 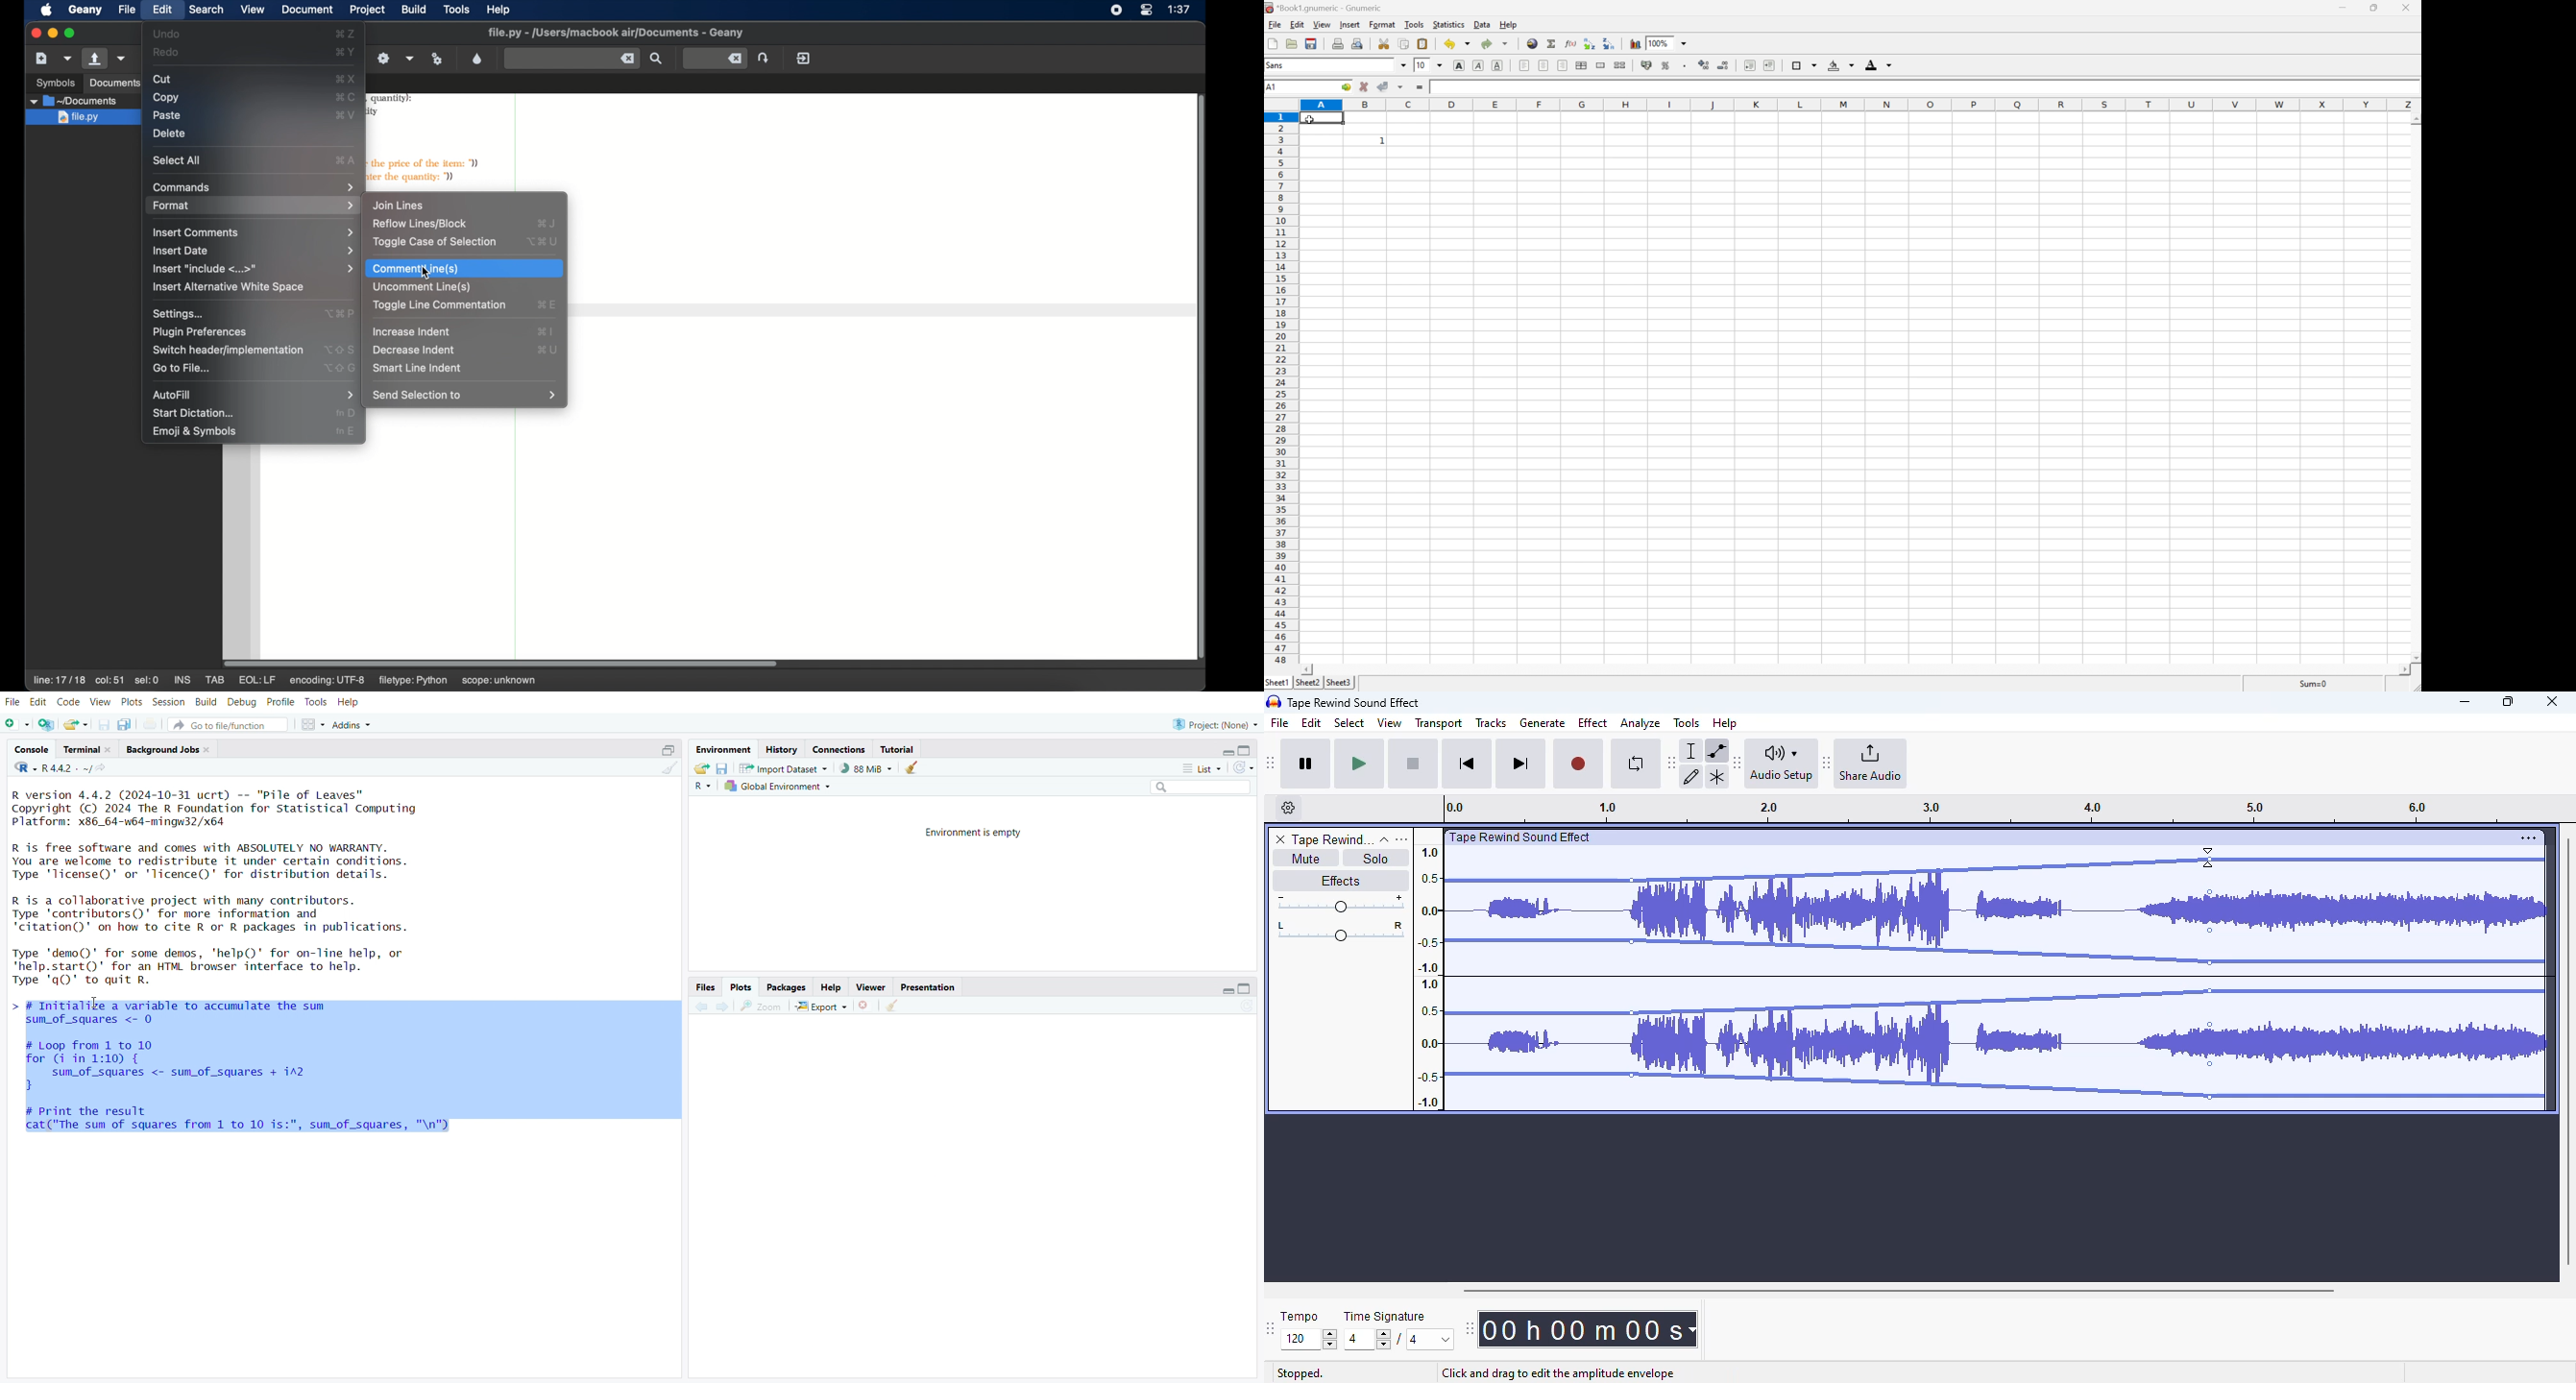 What do you see at coordinates (788, 987) in the screenshot?
I see `packages` at bounding box center [788, 987].